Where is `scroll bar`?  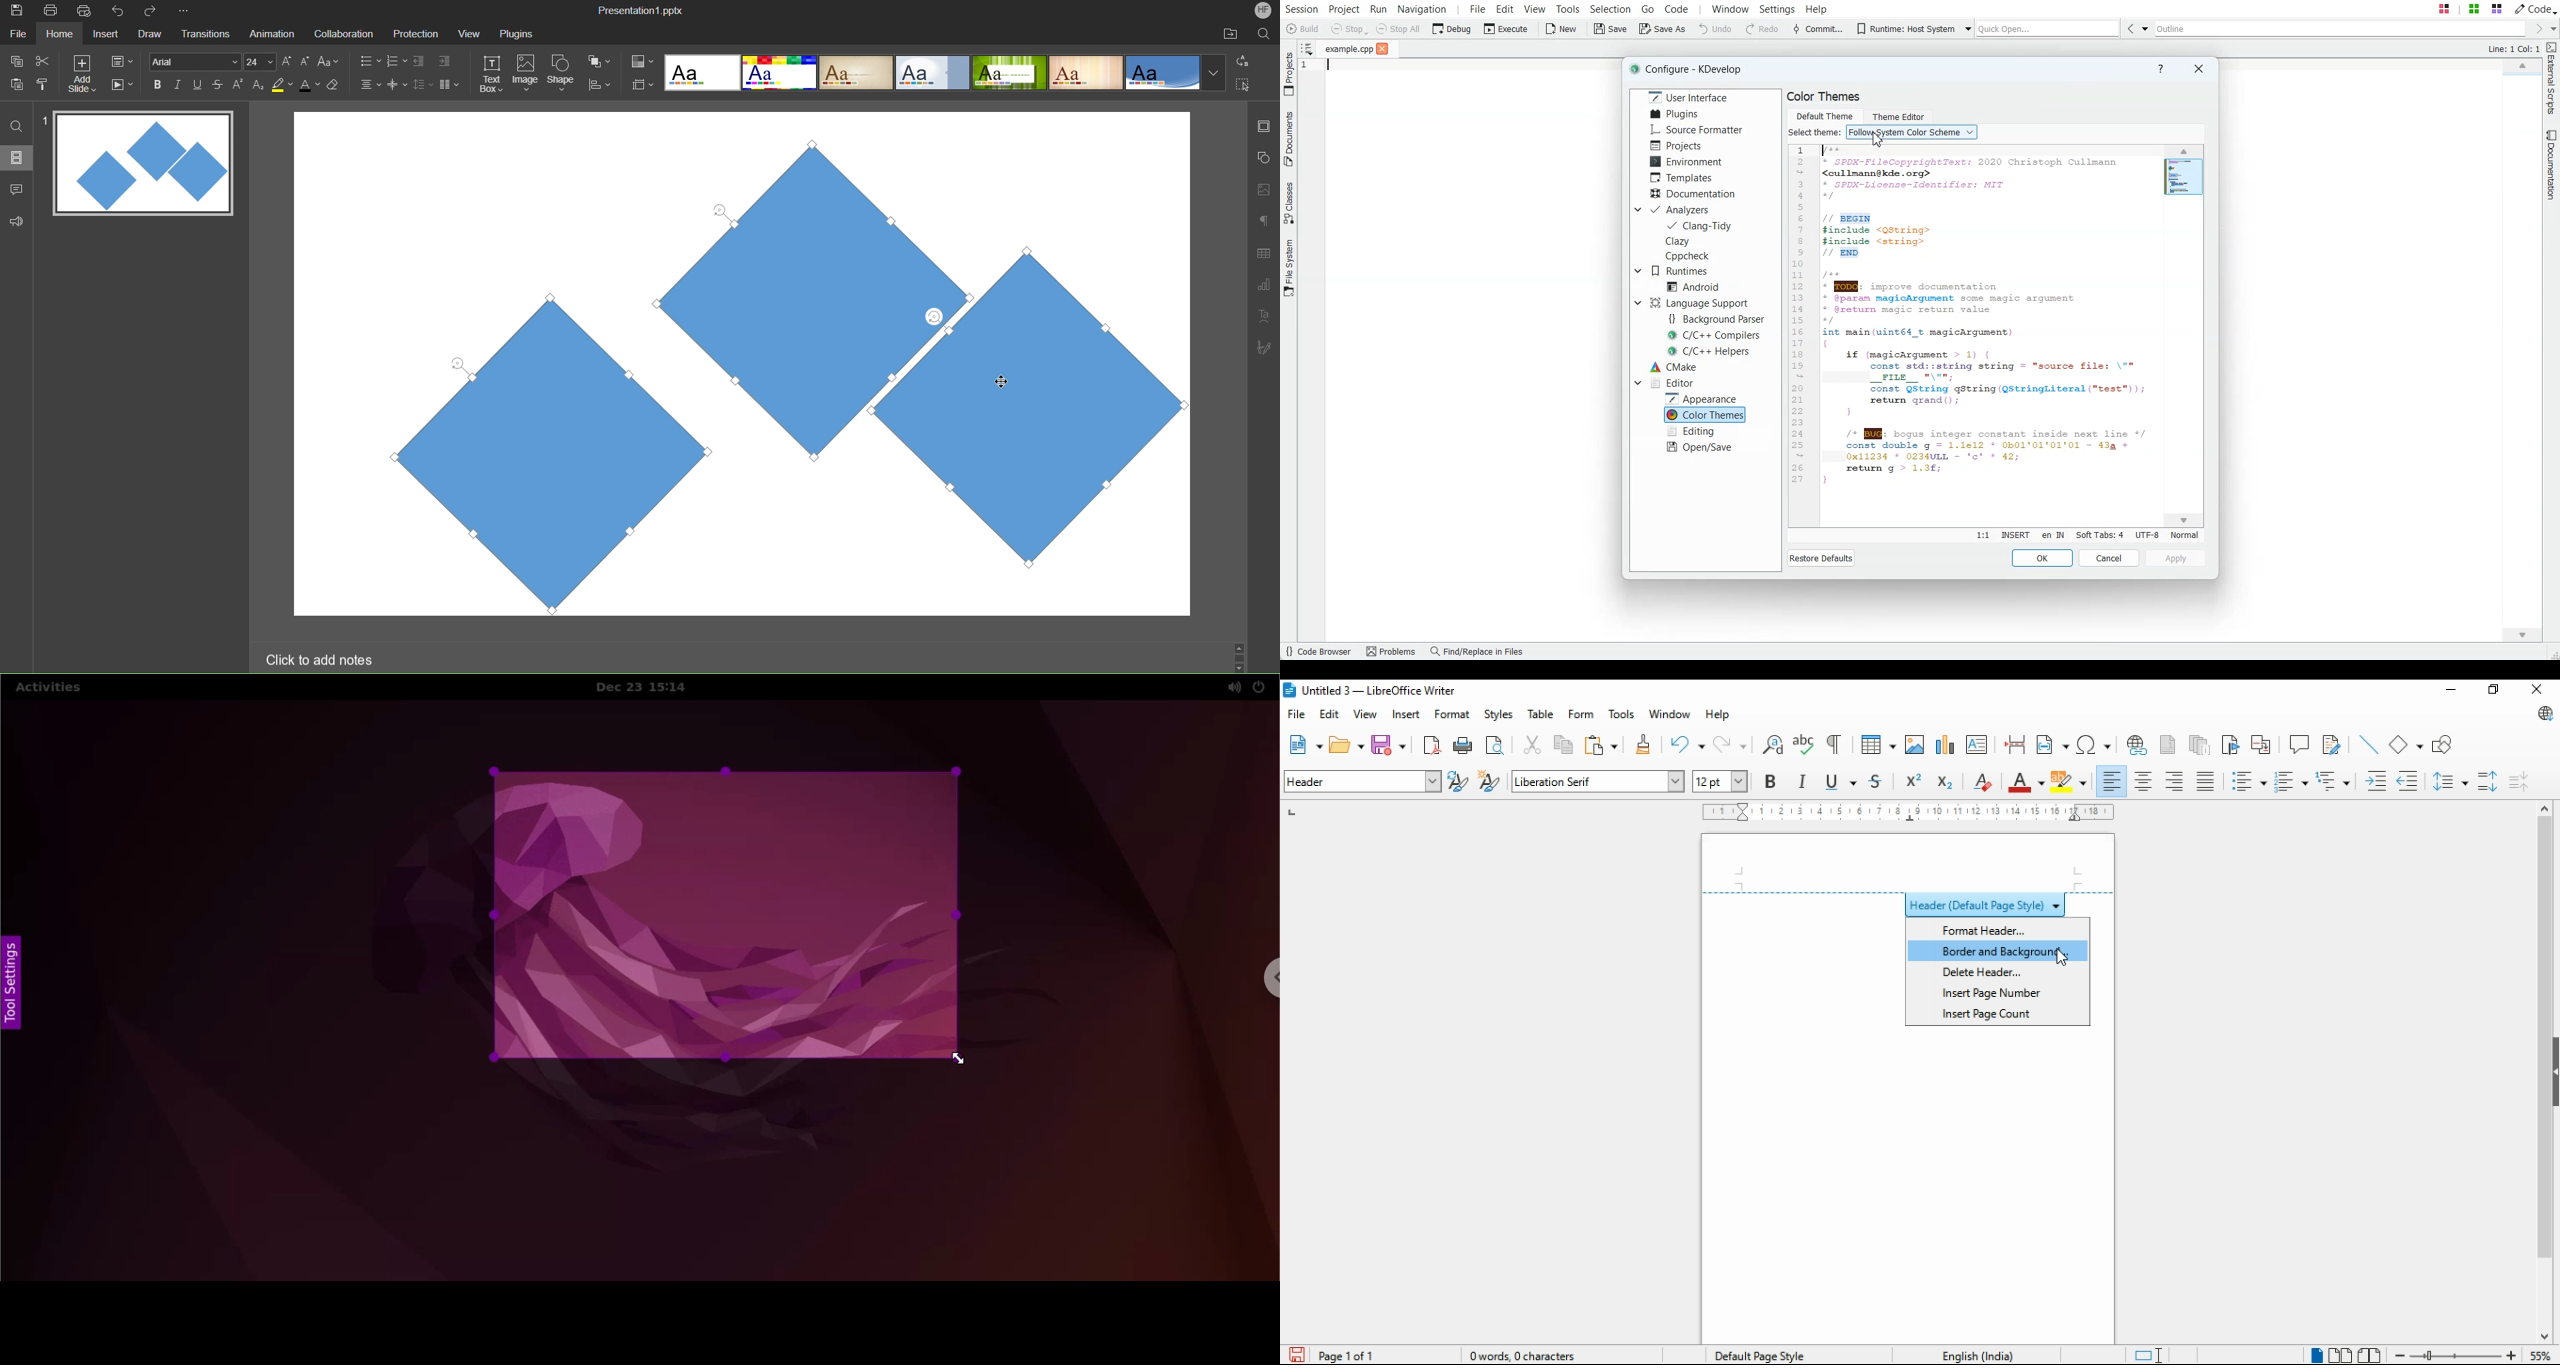 scroll bar is located at coordinates (2544, 1072).